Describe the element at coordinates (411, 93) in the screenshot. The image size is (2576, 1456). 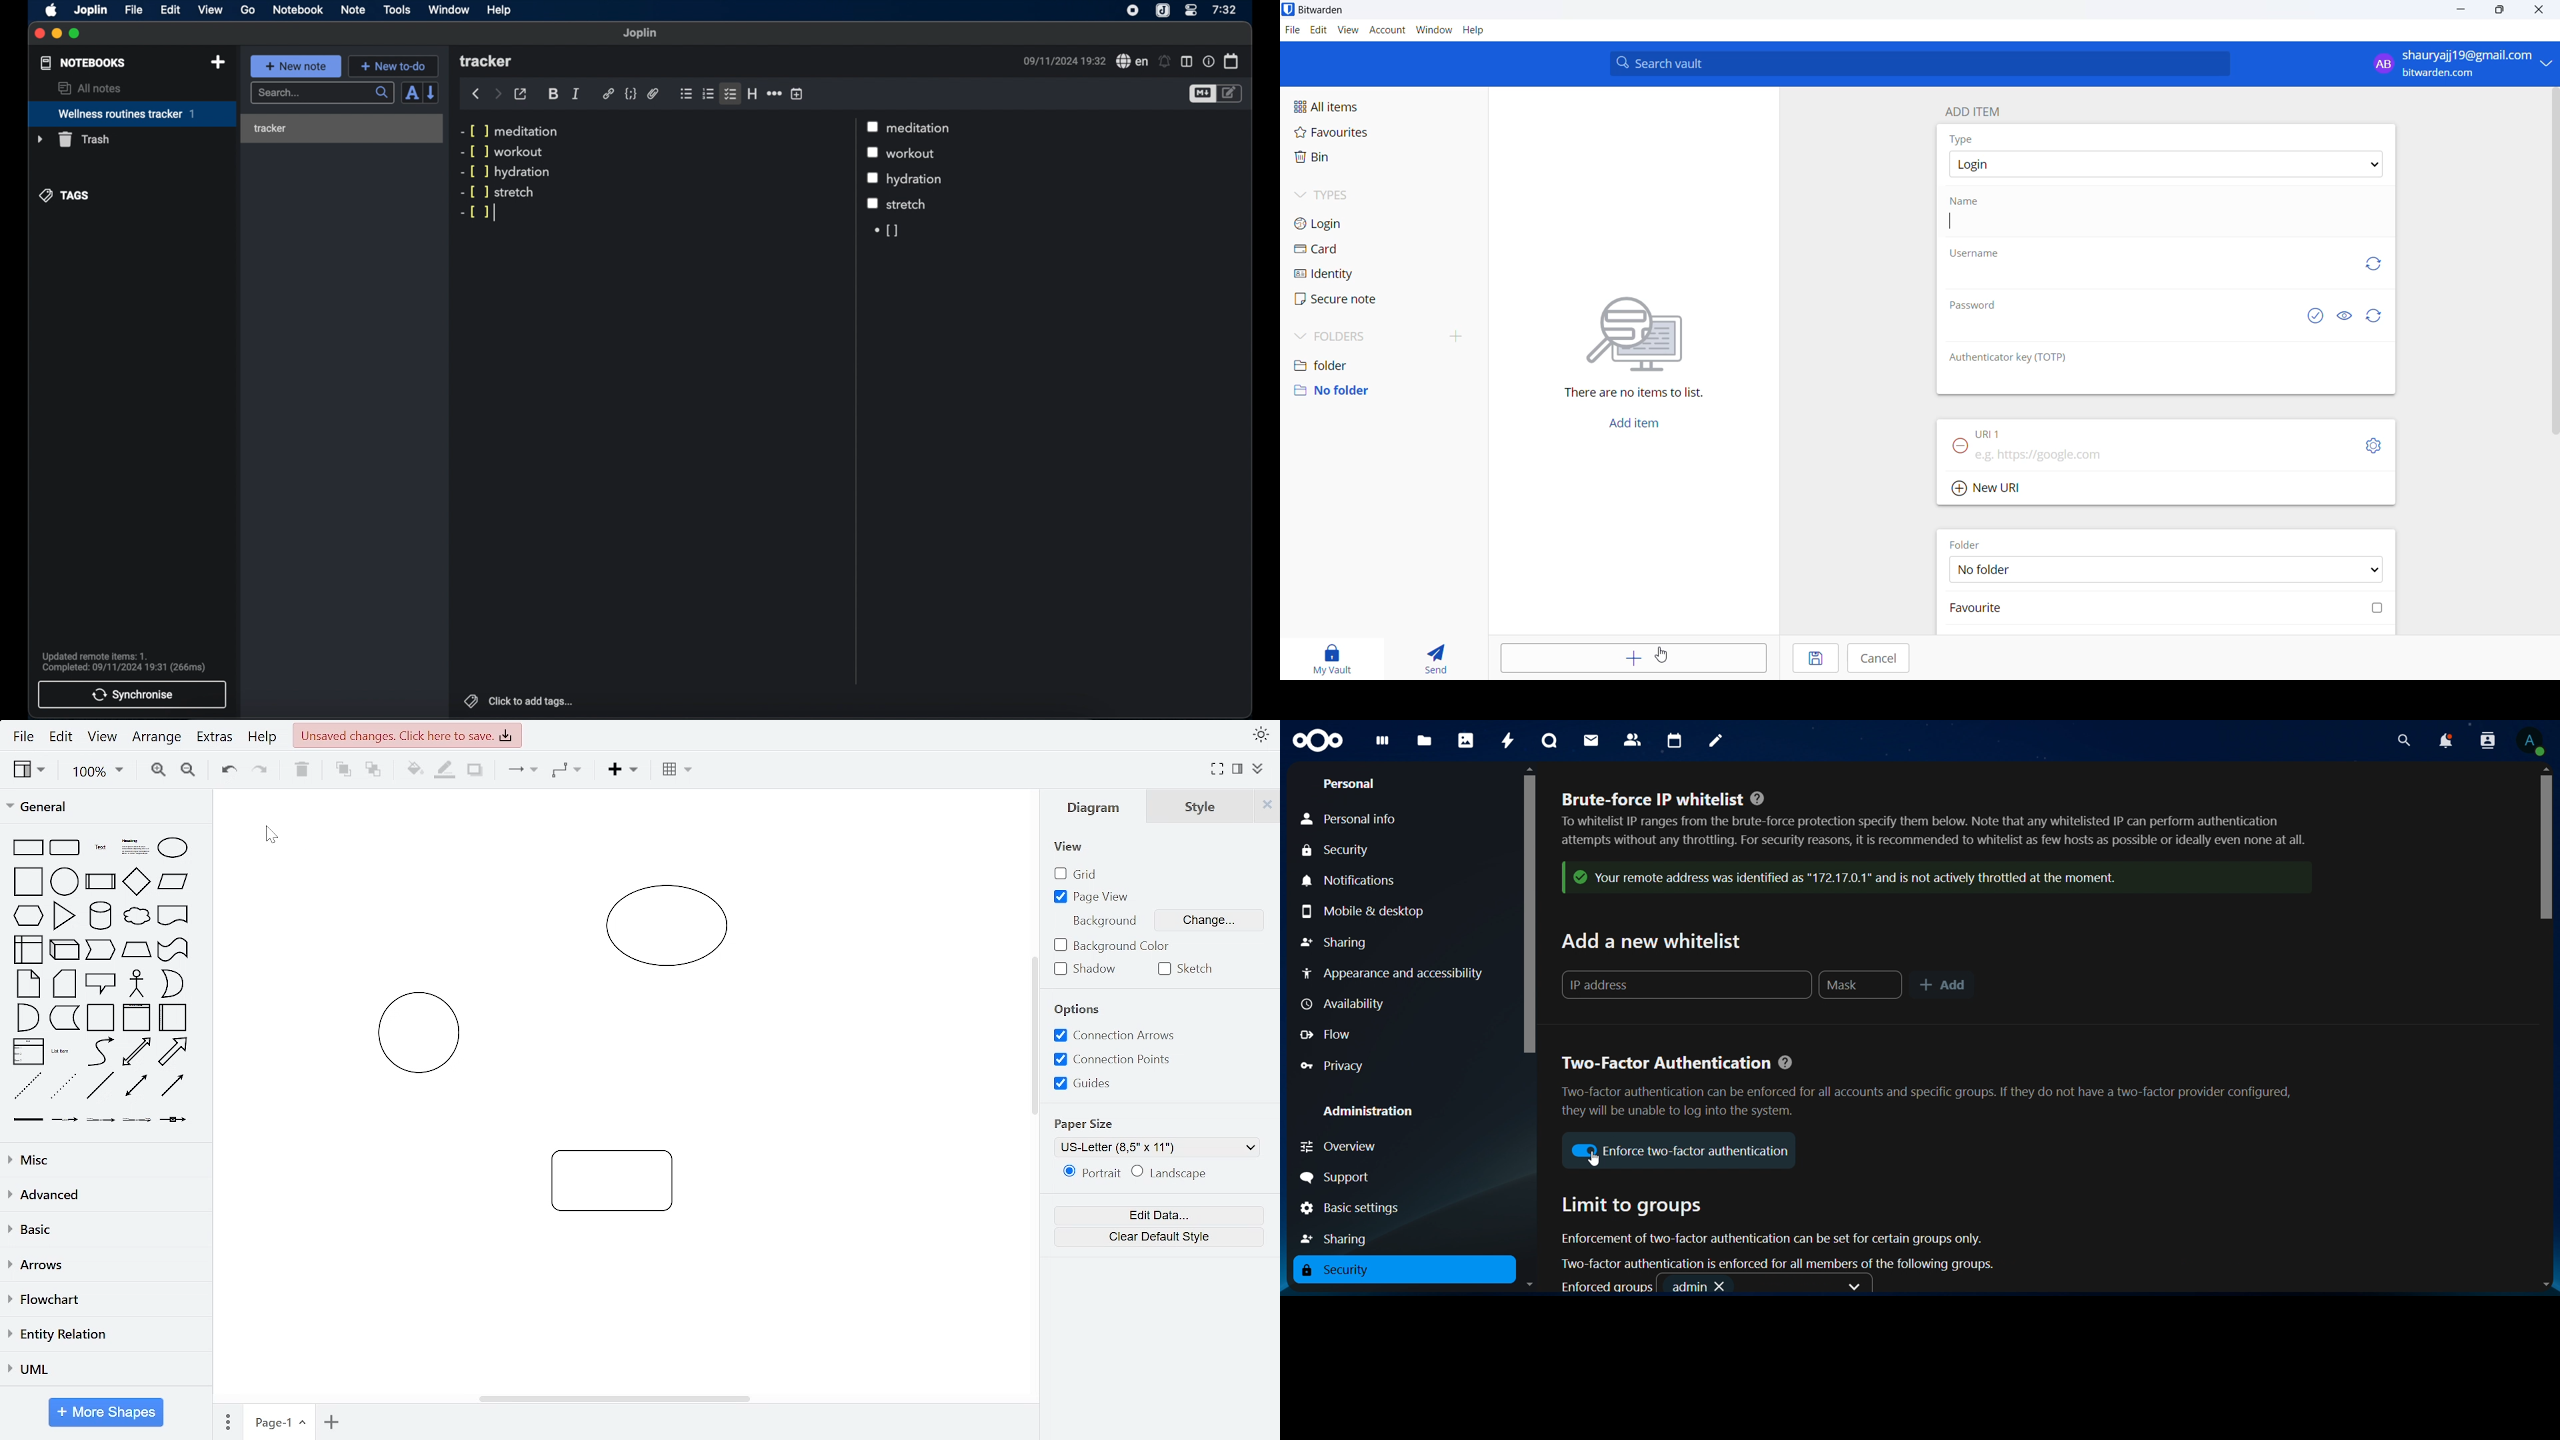
I see `toggle sort order field` at that location.